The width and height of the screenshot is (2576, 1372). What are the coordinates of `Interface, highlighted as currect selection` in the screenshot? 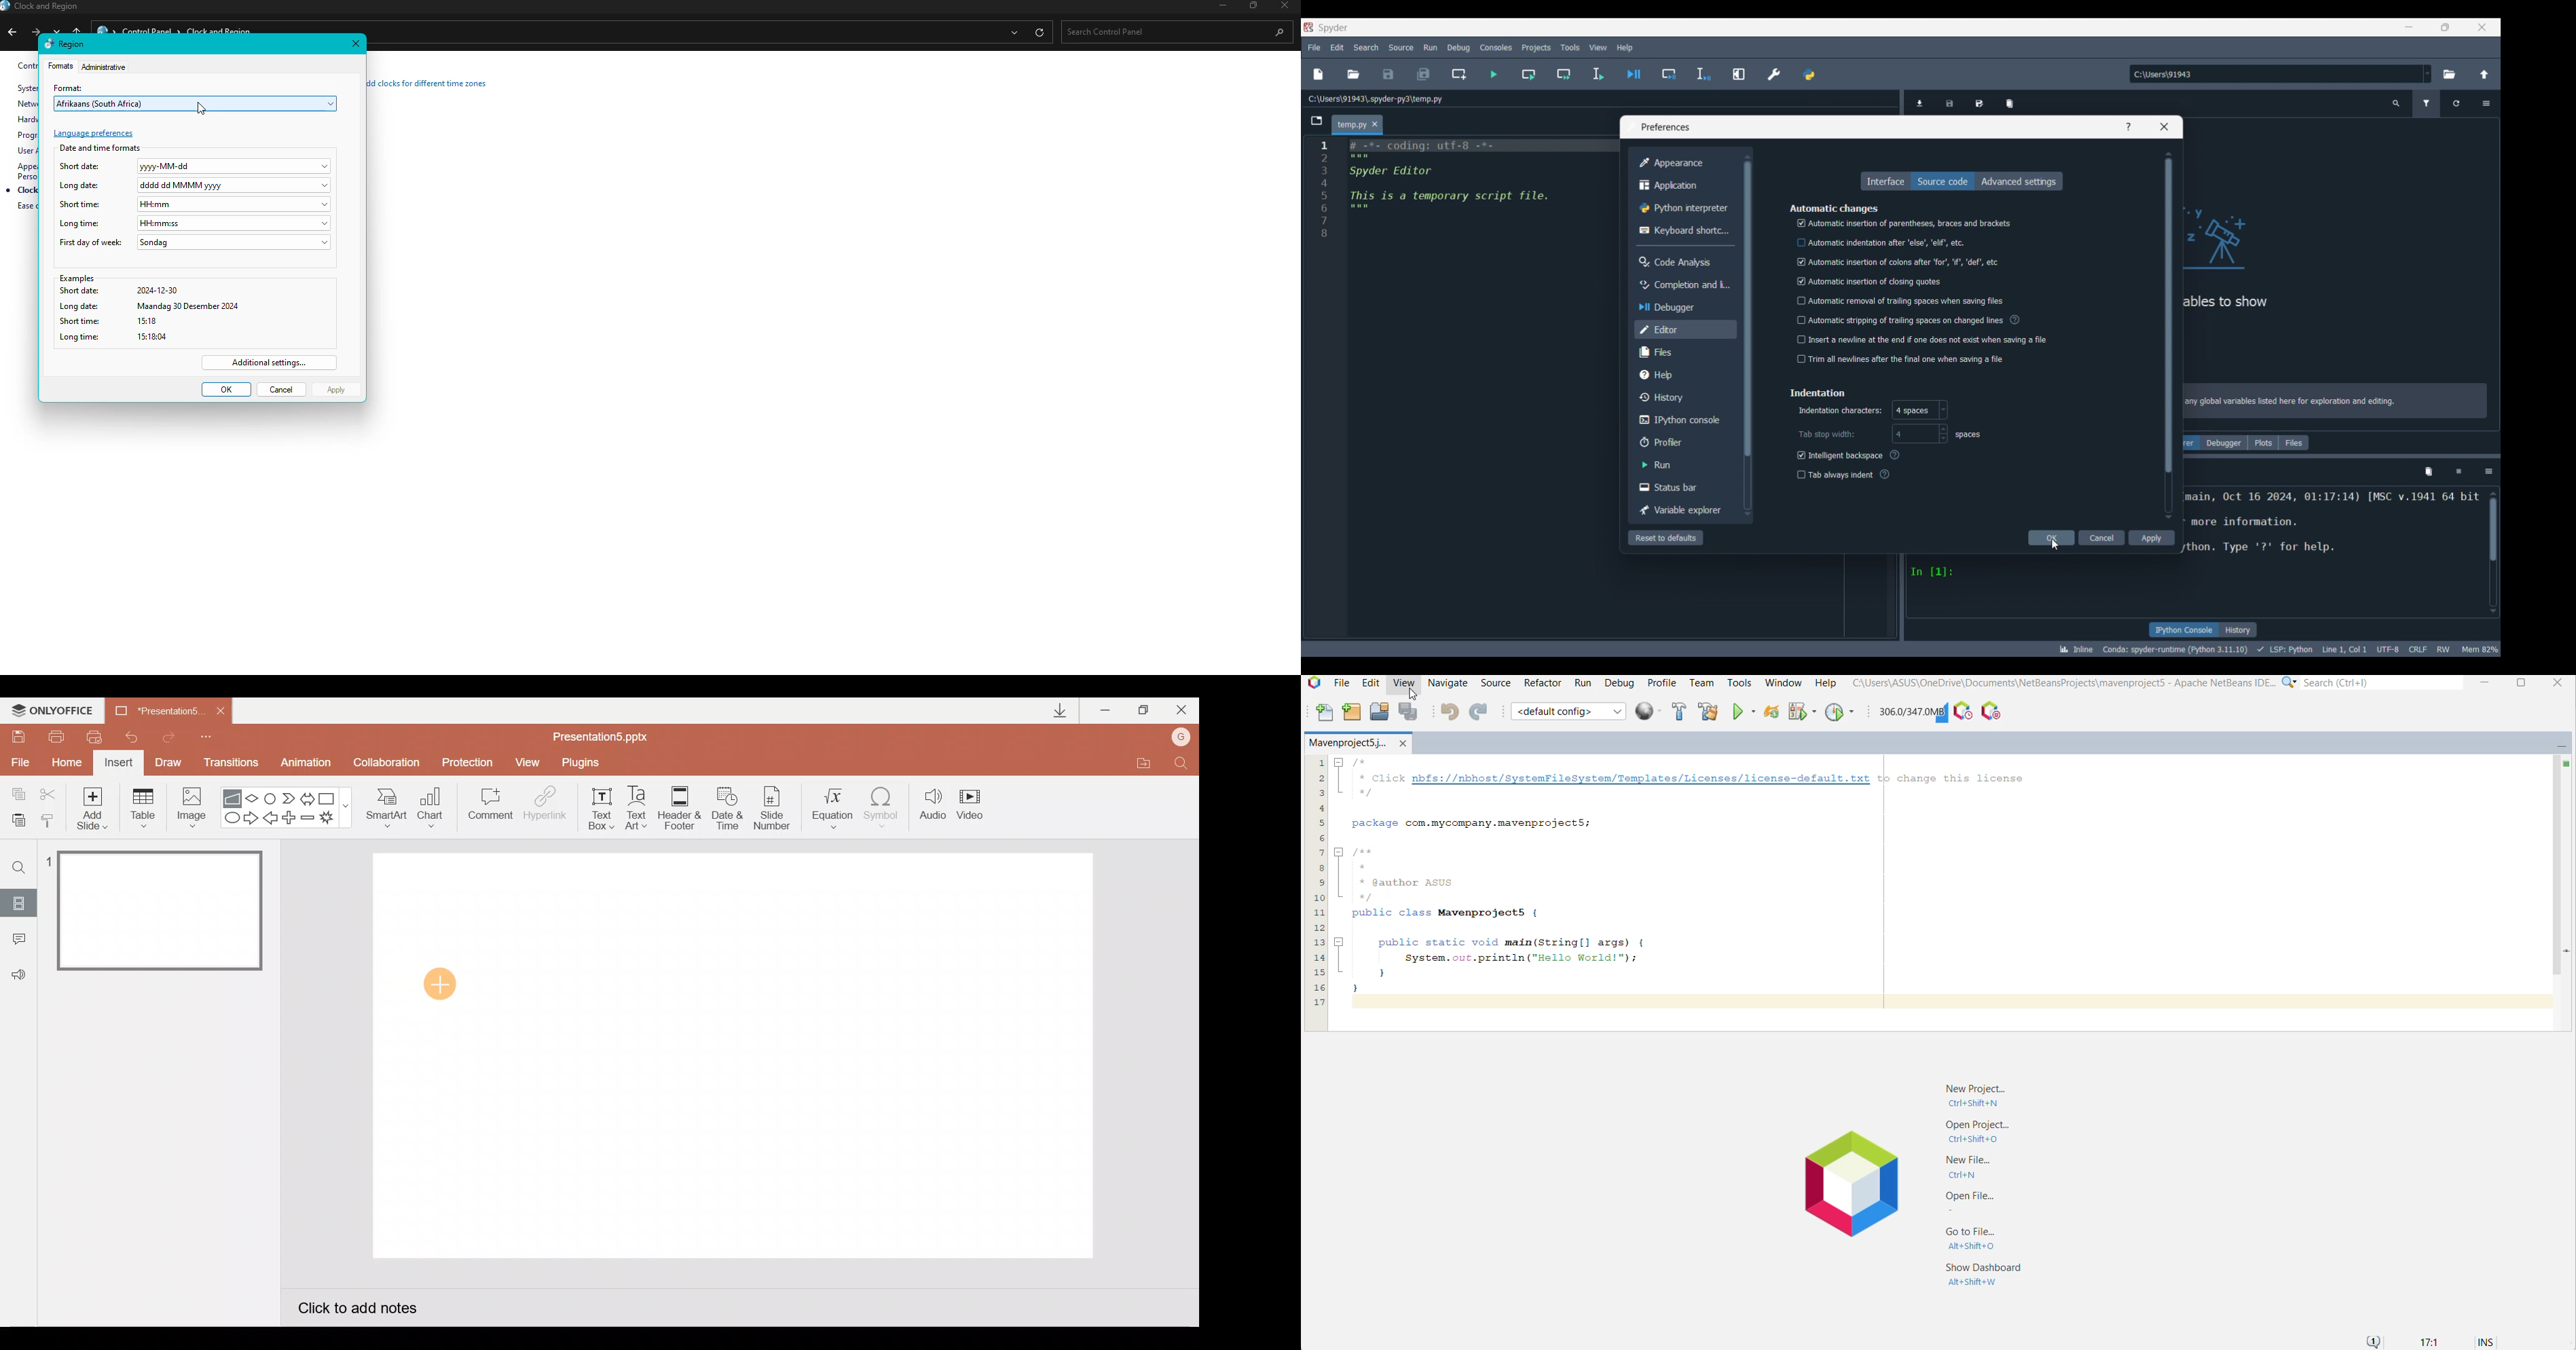 It's located at (1885, 181).